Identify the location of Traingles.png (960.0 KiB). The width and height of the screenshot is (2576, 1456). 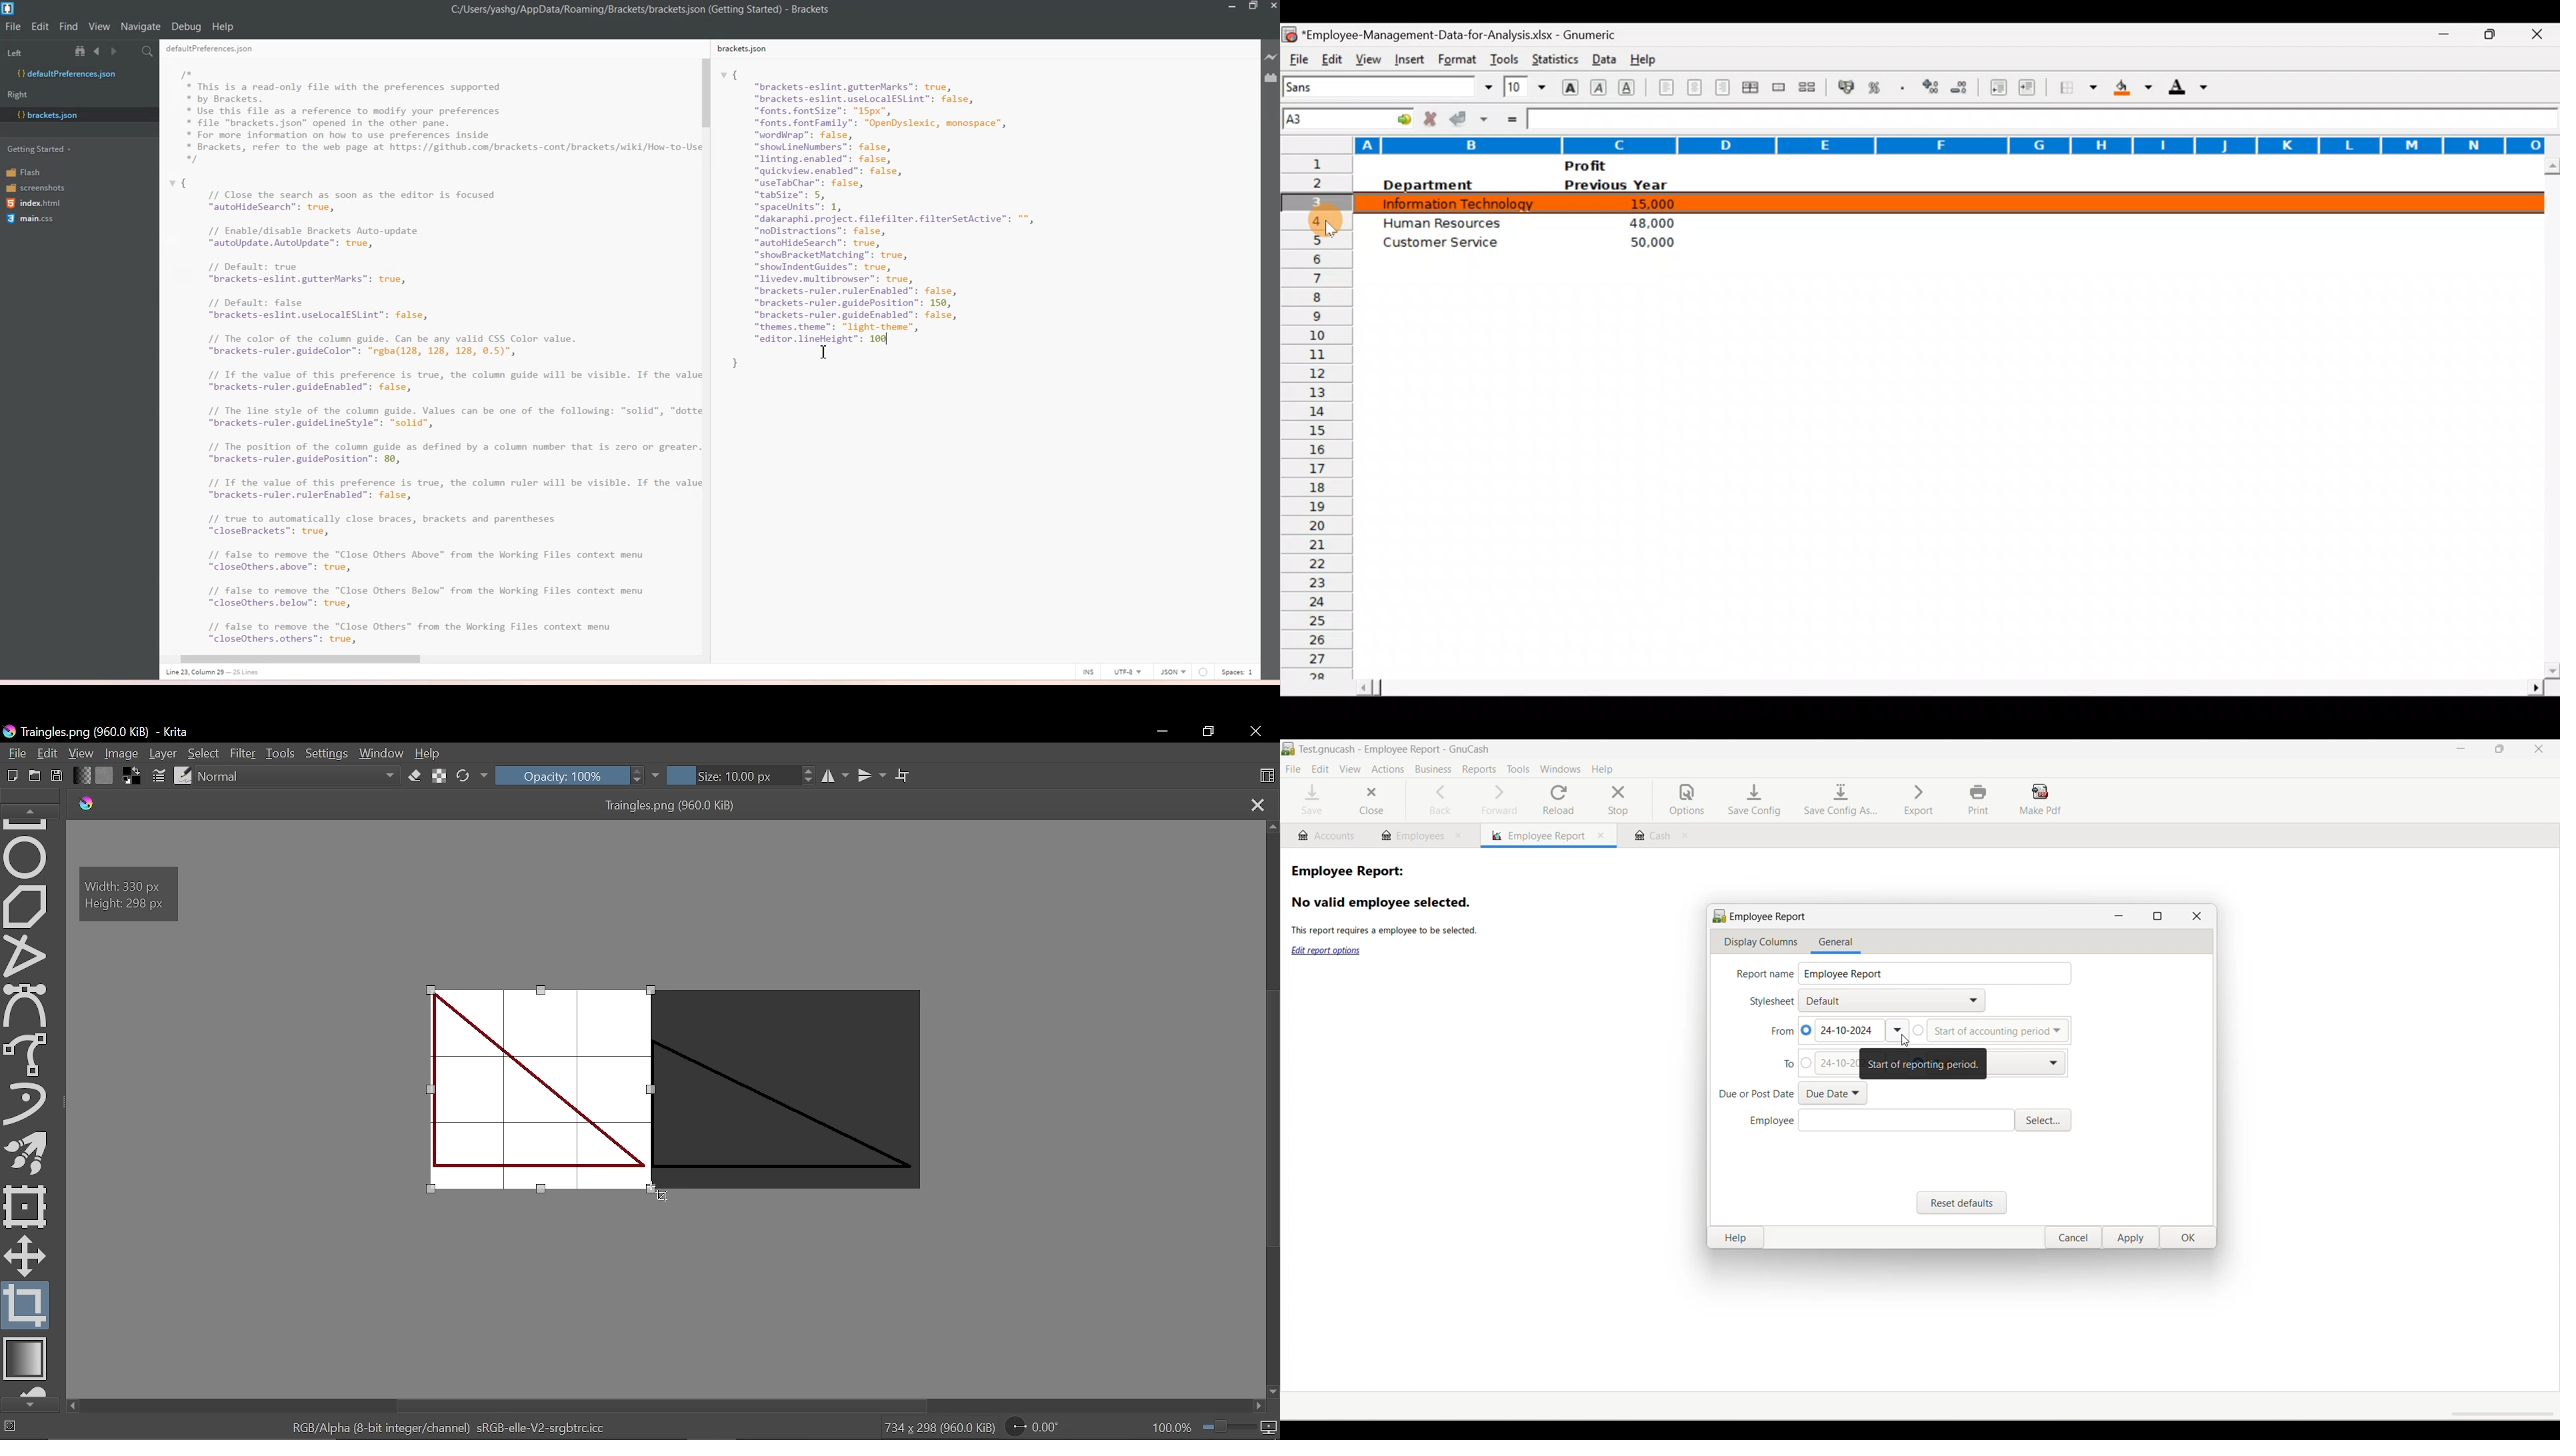
(648, 806).